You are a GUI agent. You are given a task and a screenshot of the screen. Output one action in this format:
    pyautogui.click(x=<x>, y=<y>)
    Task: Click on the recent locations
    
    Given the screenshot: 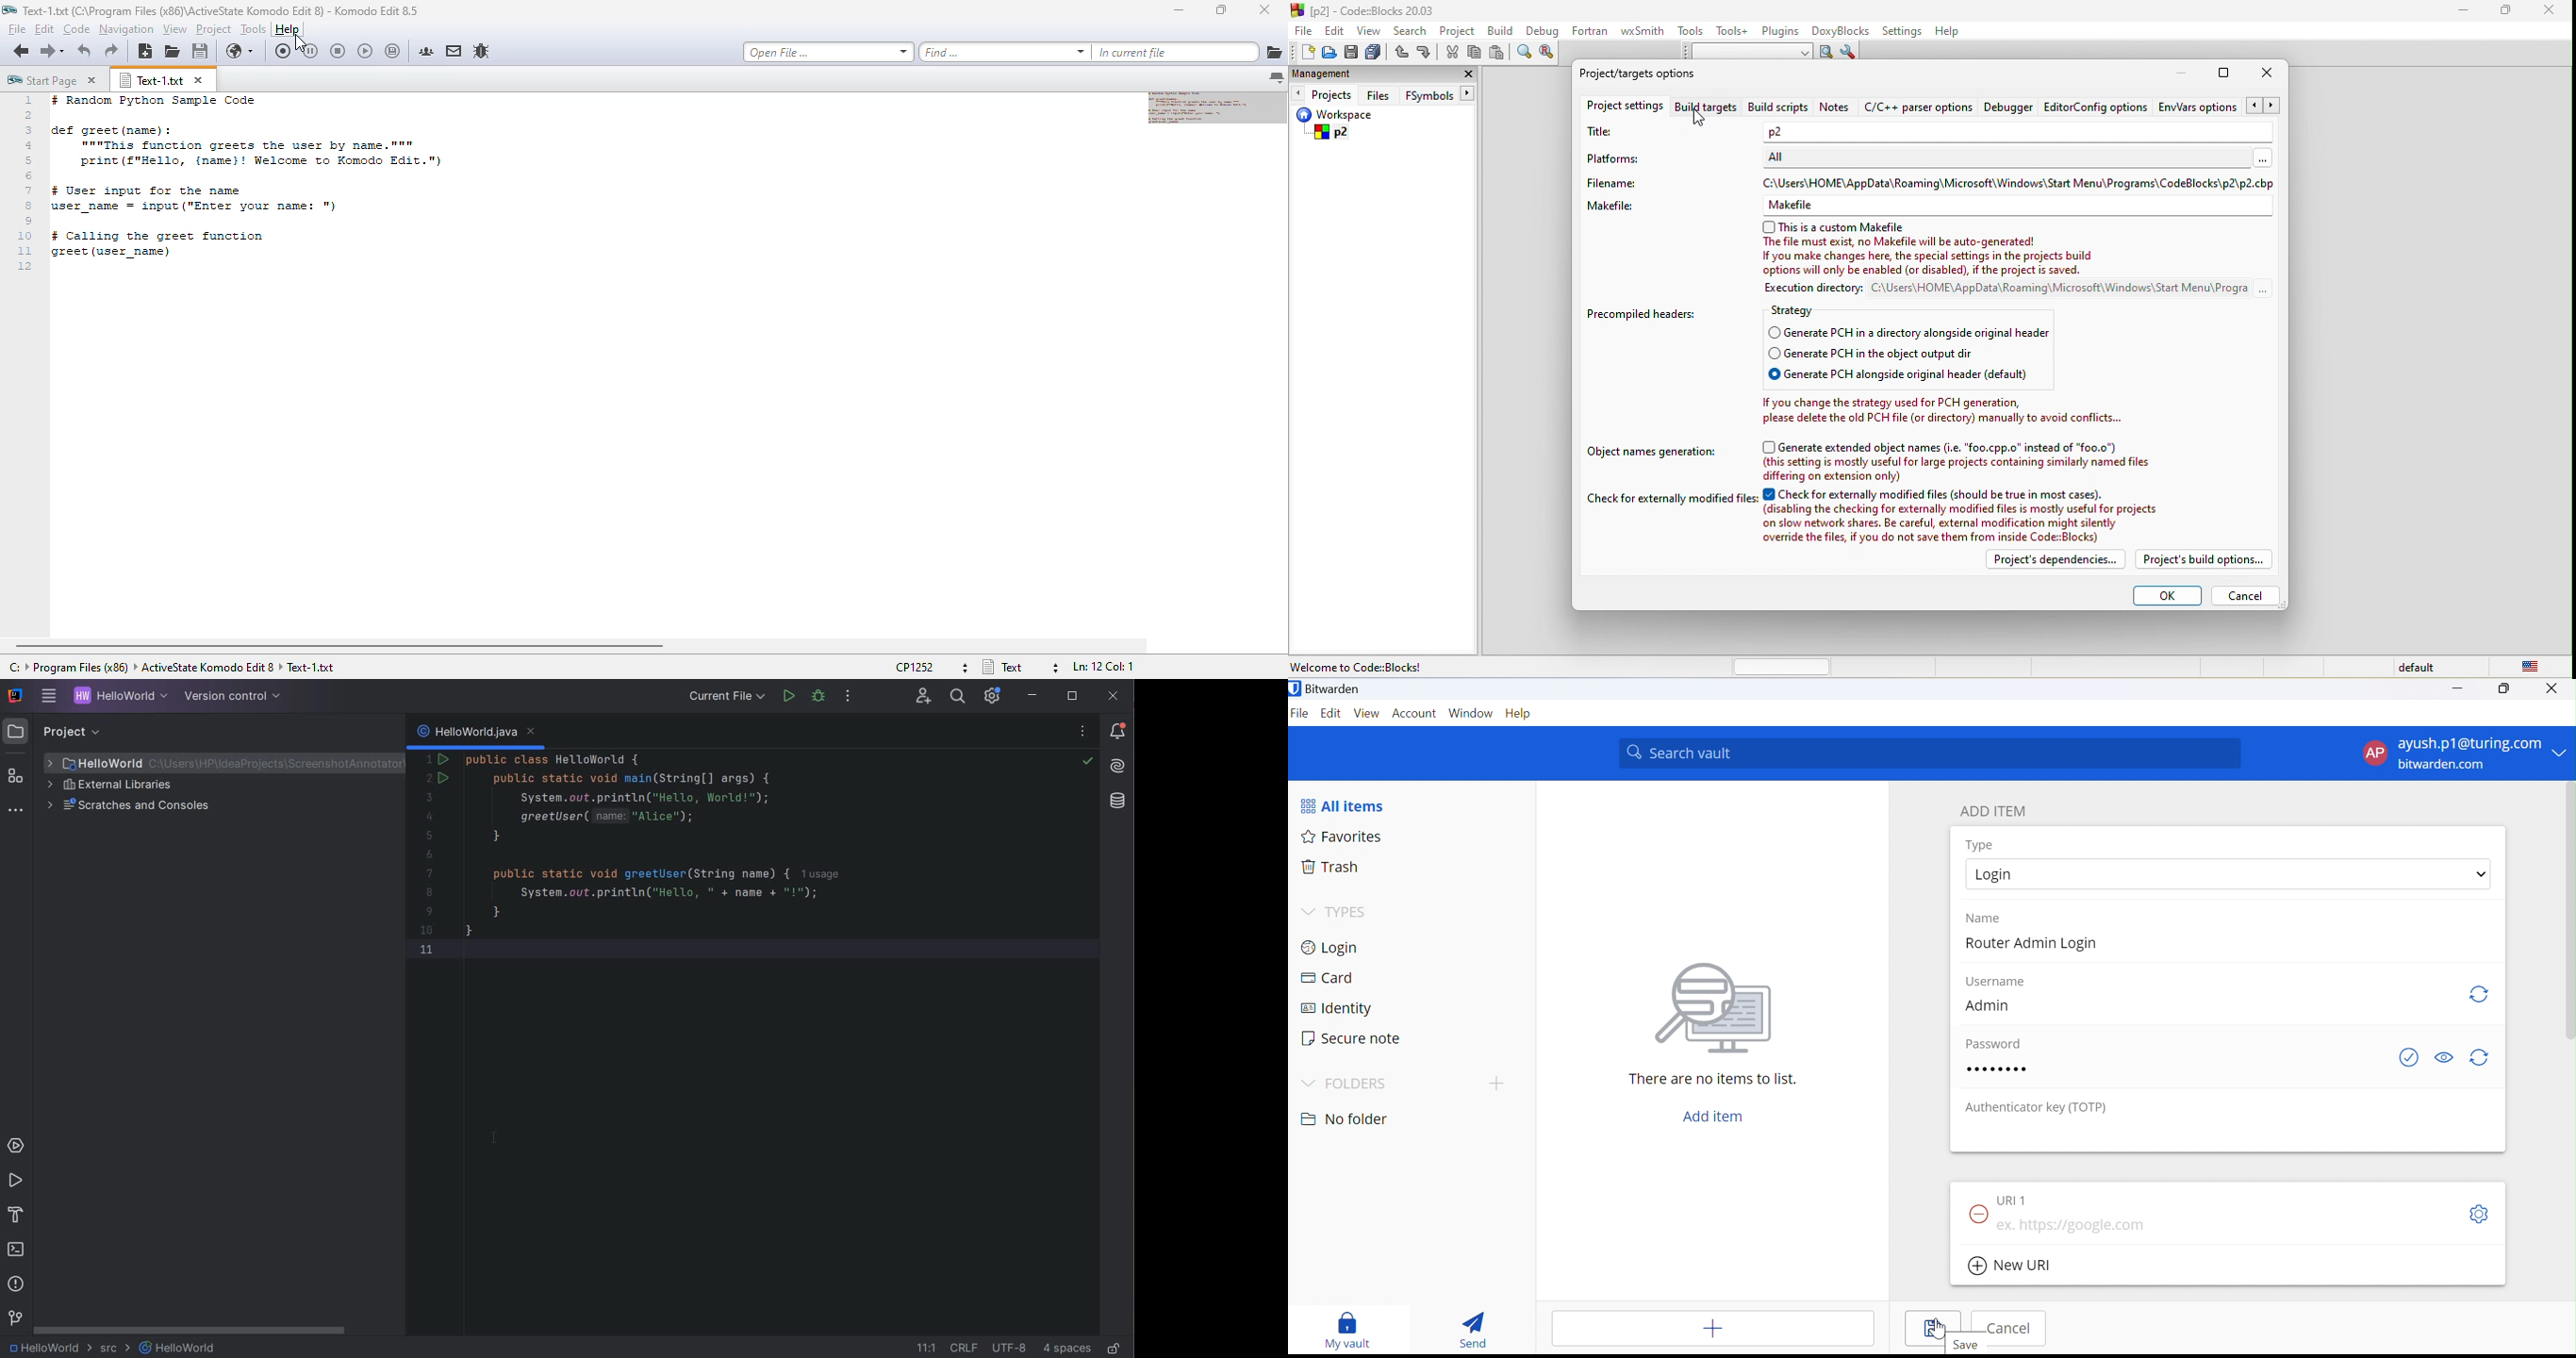 What is the action you would take?
    pyautogui.click(x=64, y=50)
    